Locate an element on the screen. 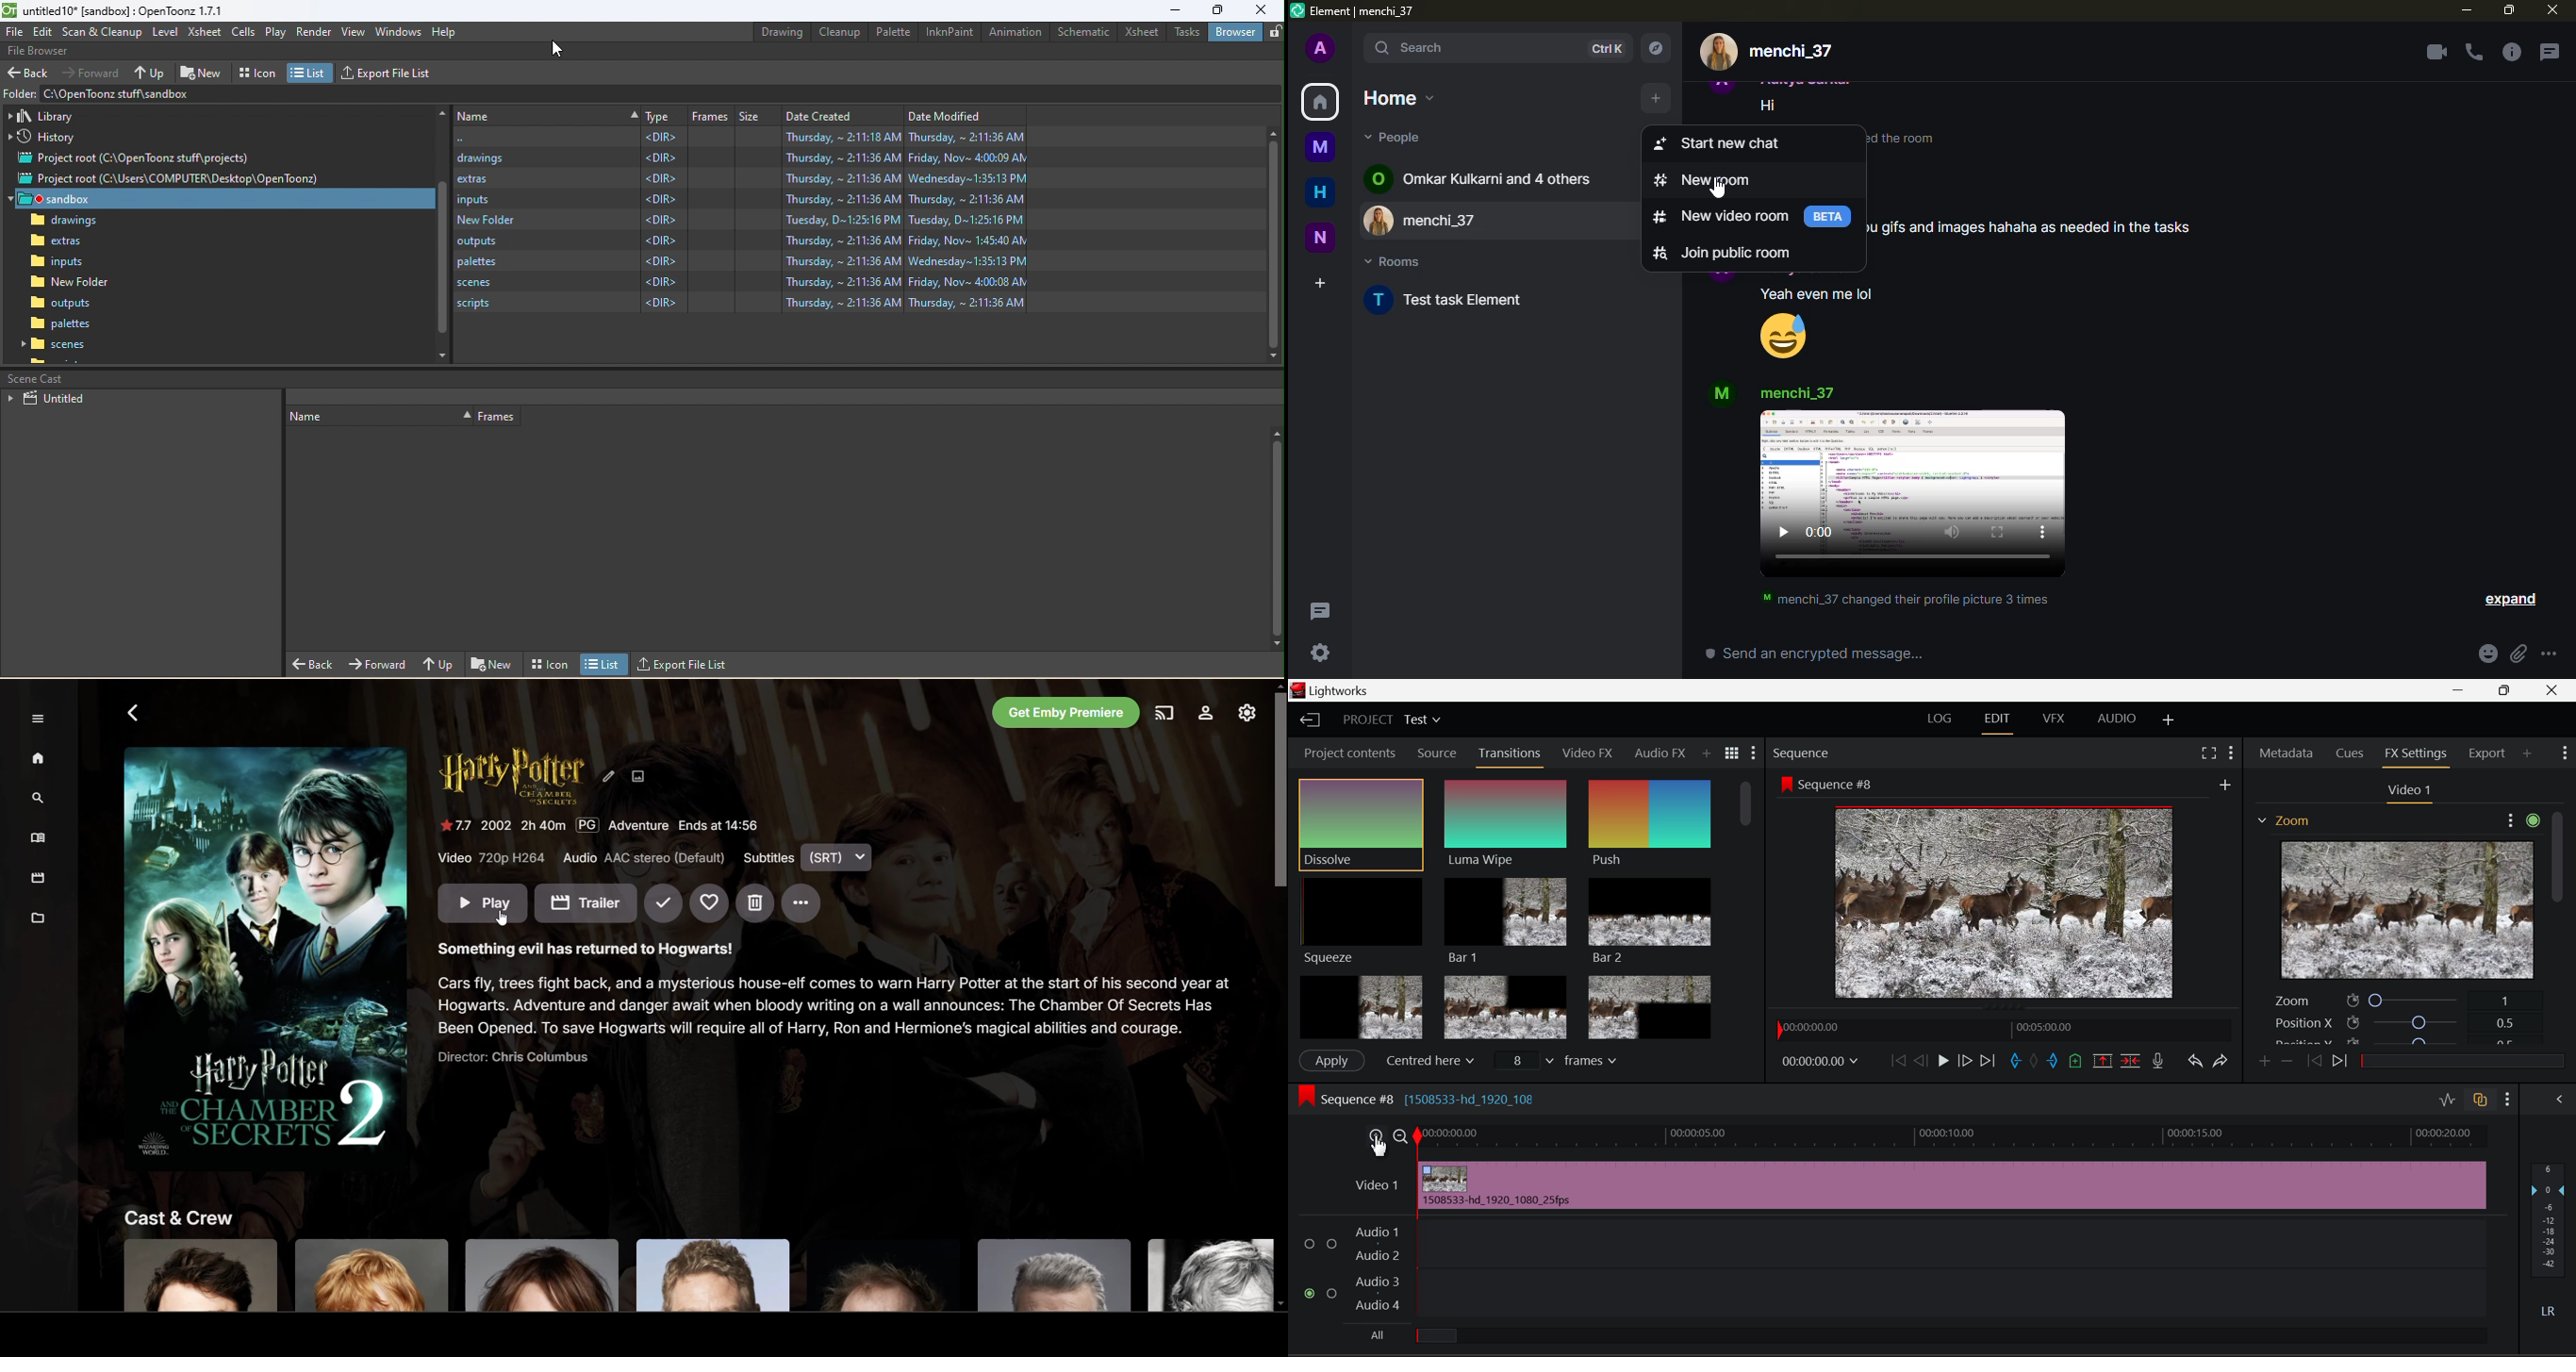  Show Settings is located at coordinates (2523, 822).